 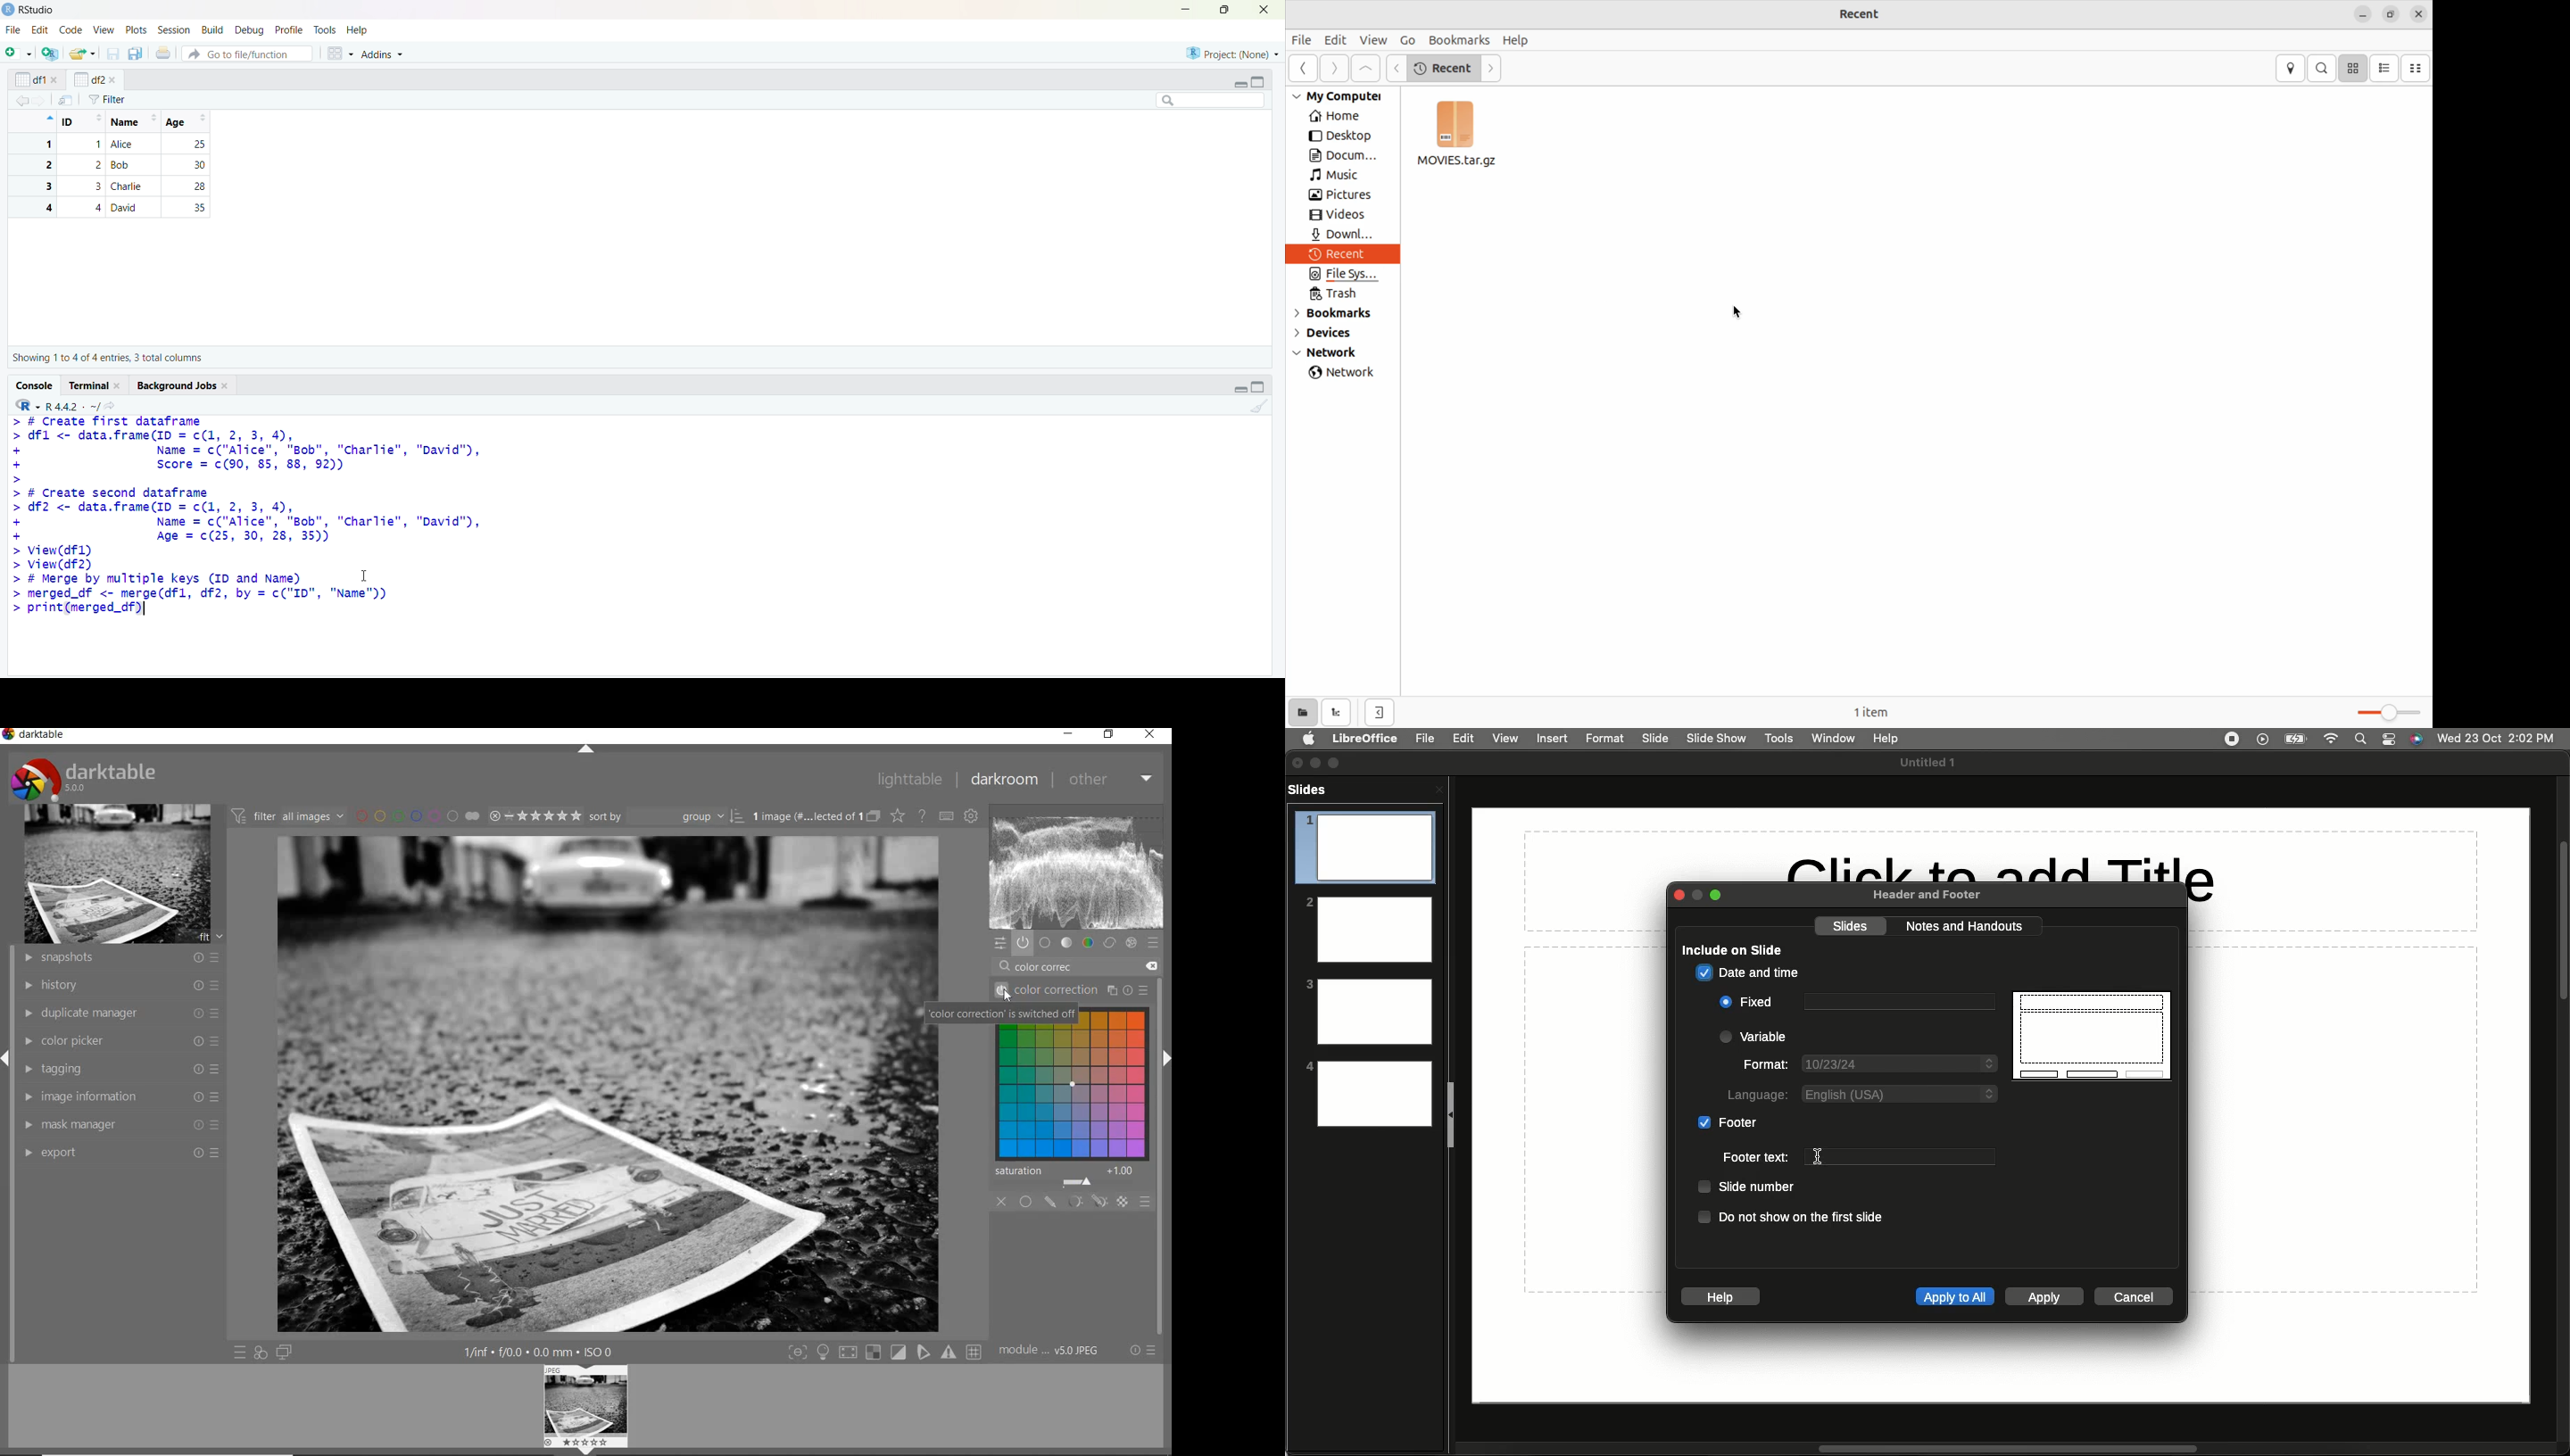 I want to click on list view, so click(x=2387, y=69).